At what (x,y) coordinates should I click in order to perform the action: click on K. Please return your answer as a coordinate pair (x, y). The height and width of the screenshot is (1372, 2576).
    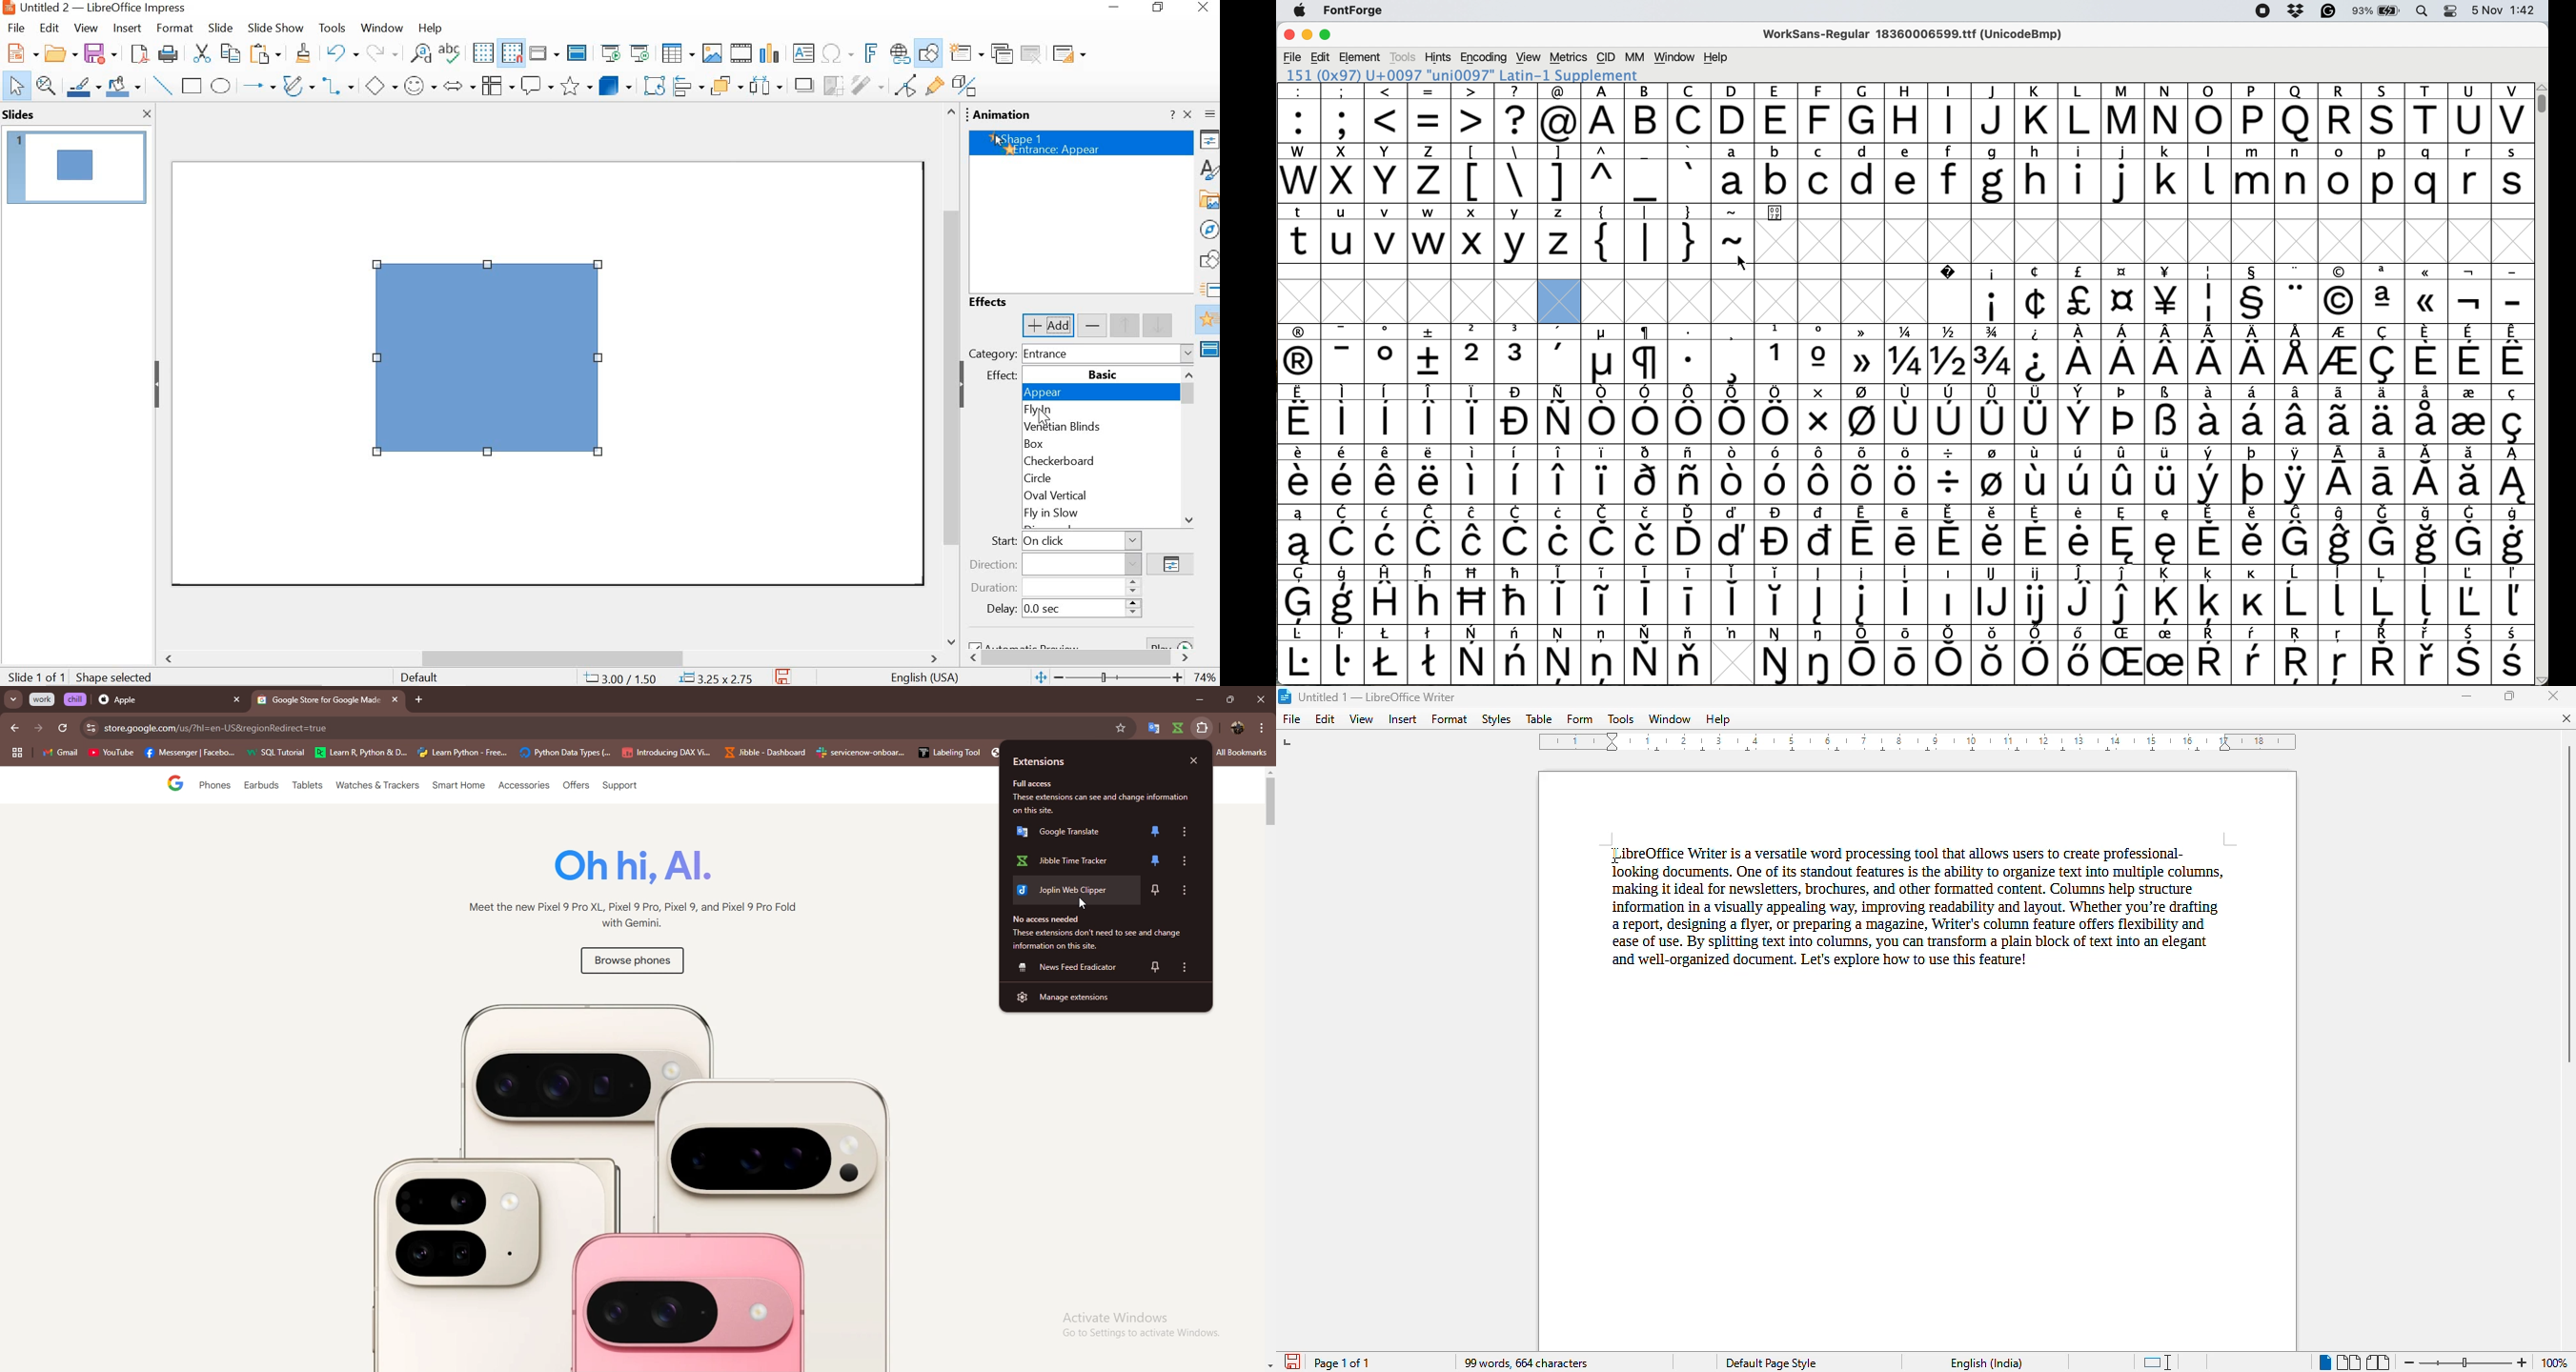
    Looking at the image, I should click on (2037, 113).